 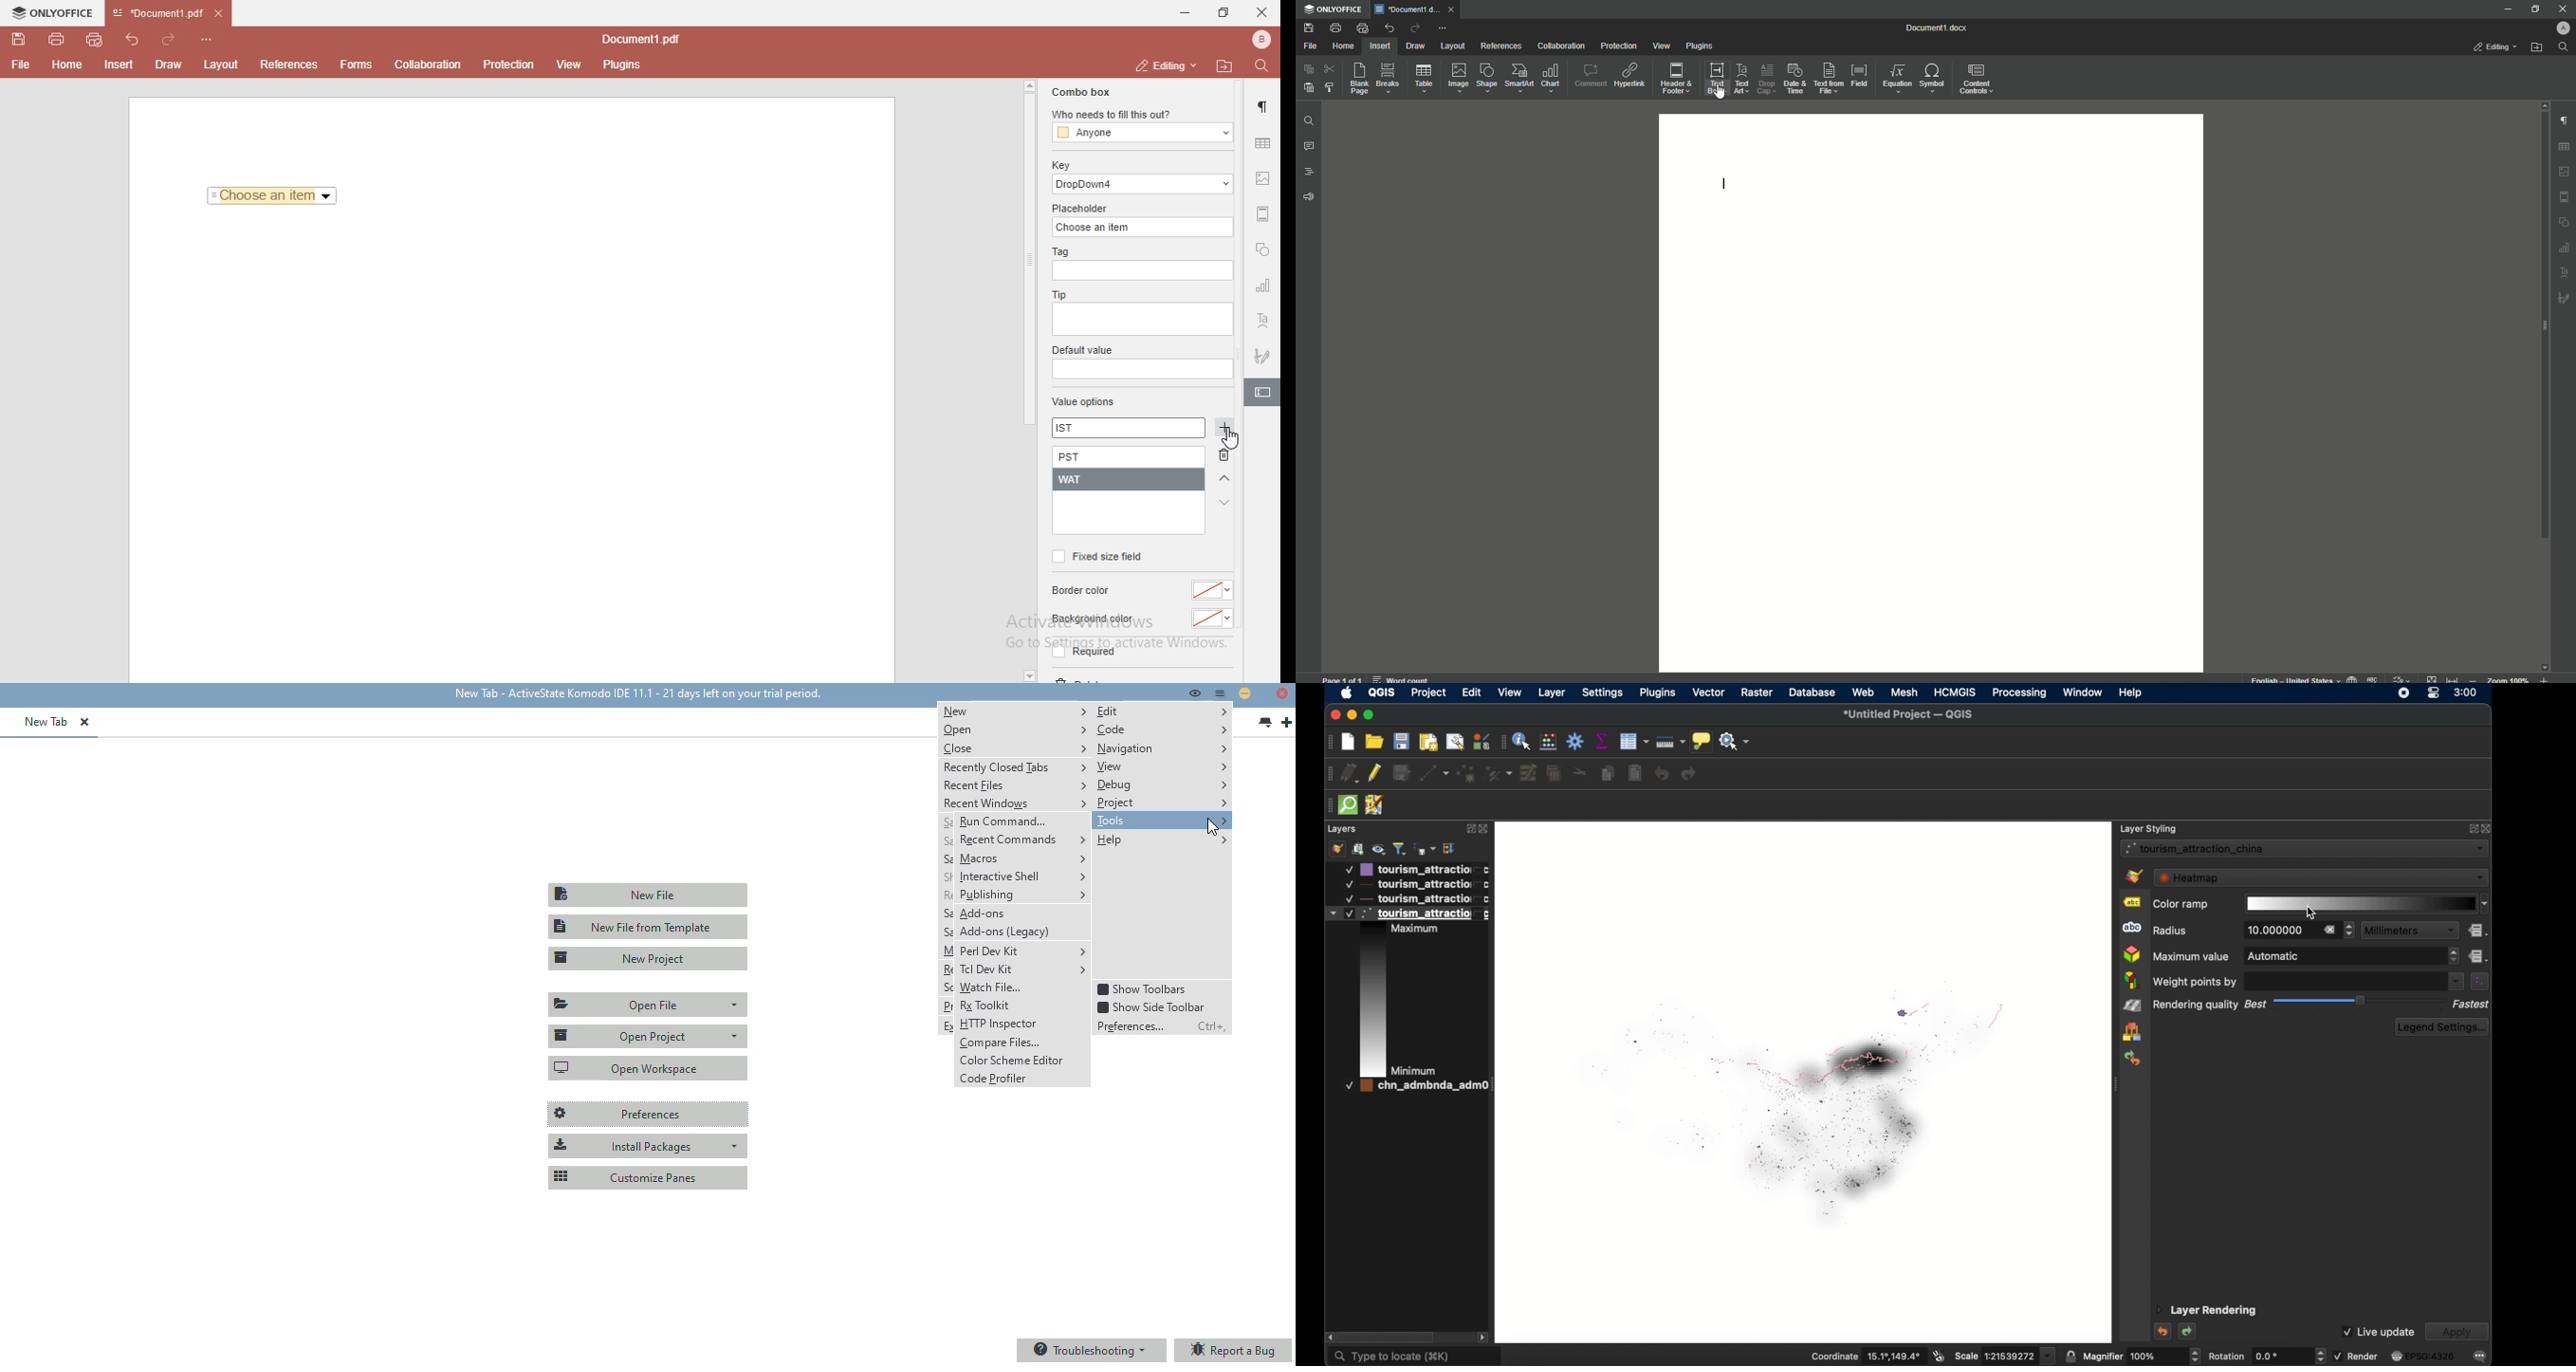 I want to click on Comments, so click(x=1309, y=147).